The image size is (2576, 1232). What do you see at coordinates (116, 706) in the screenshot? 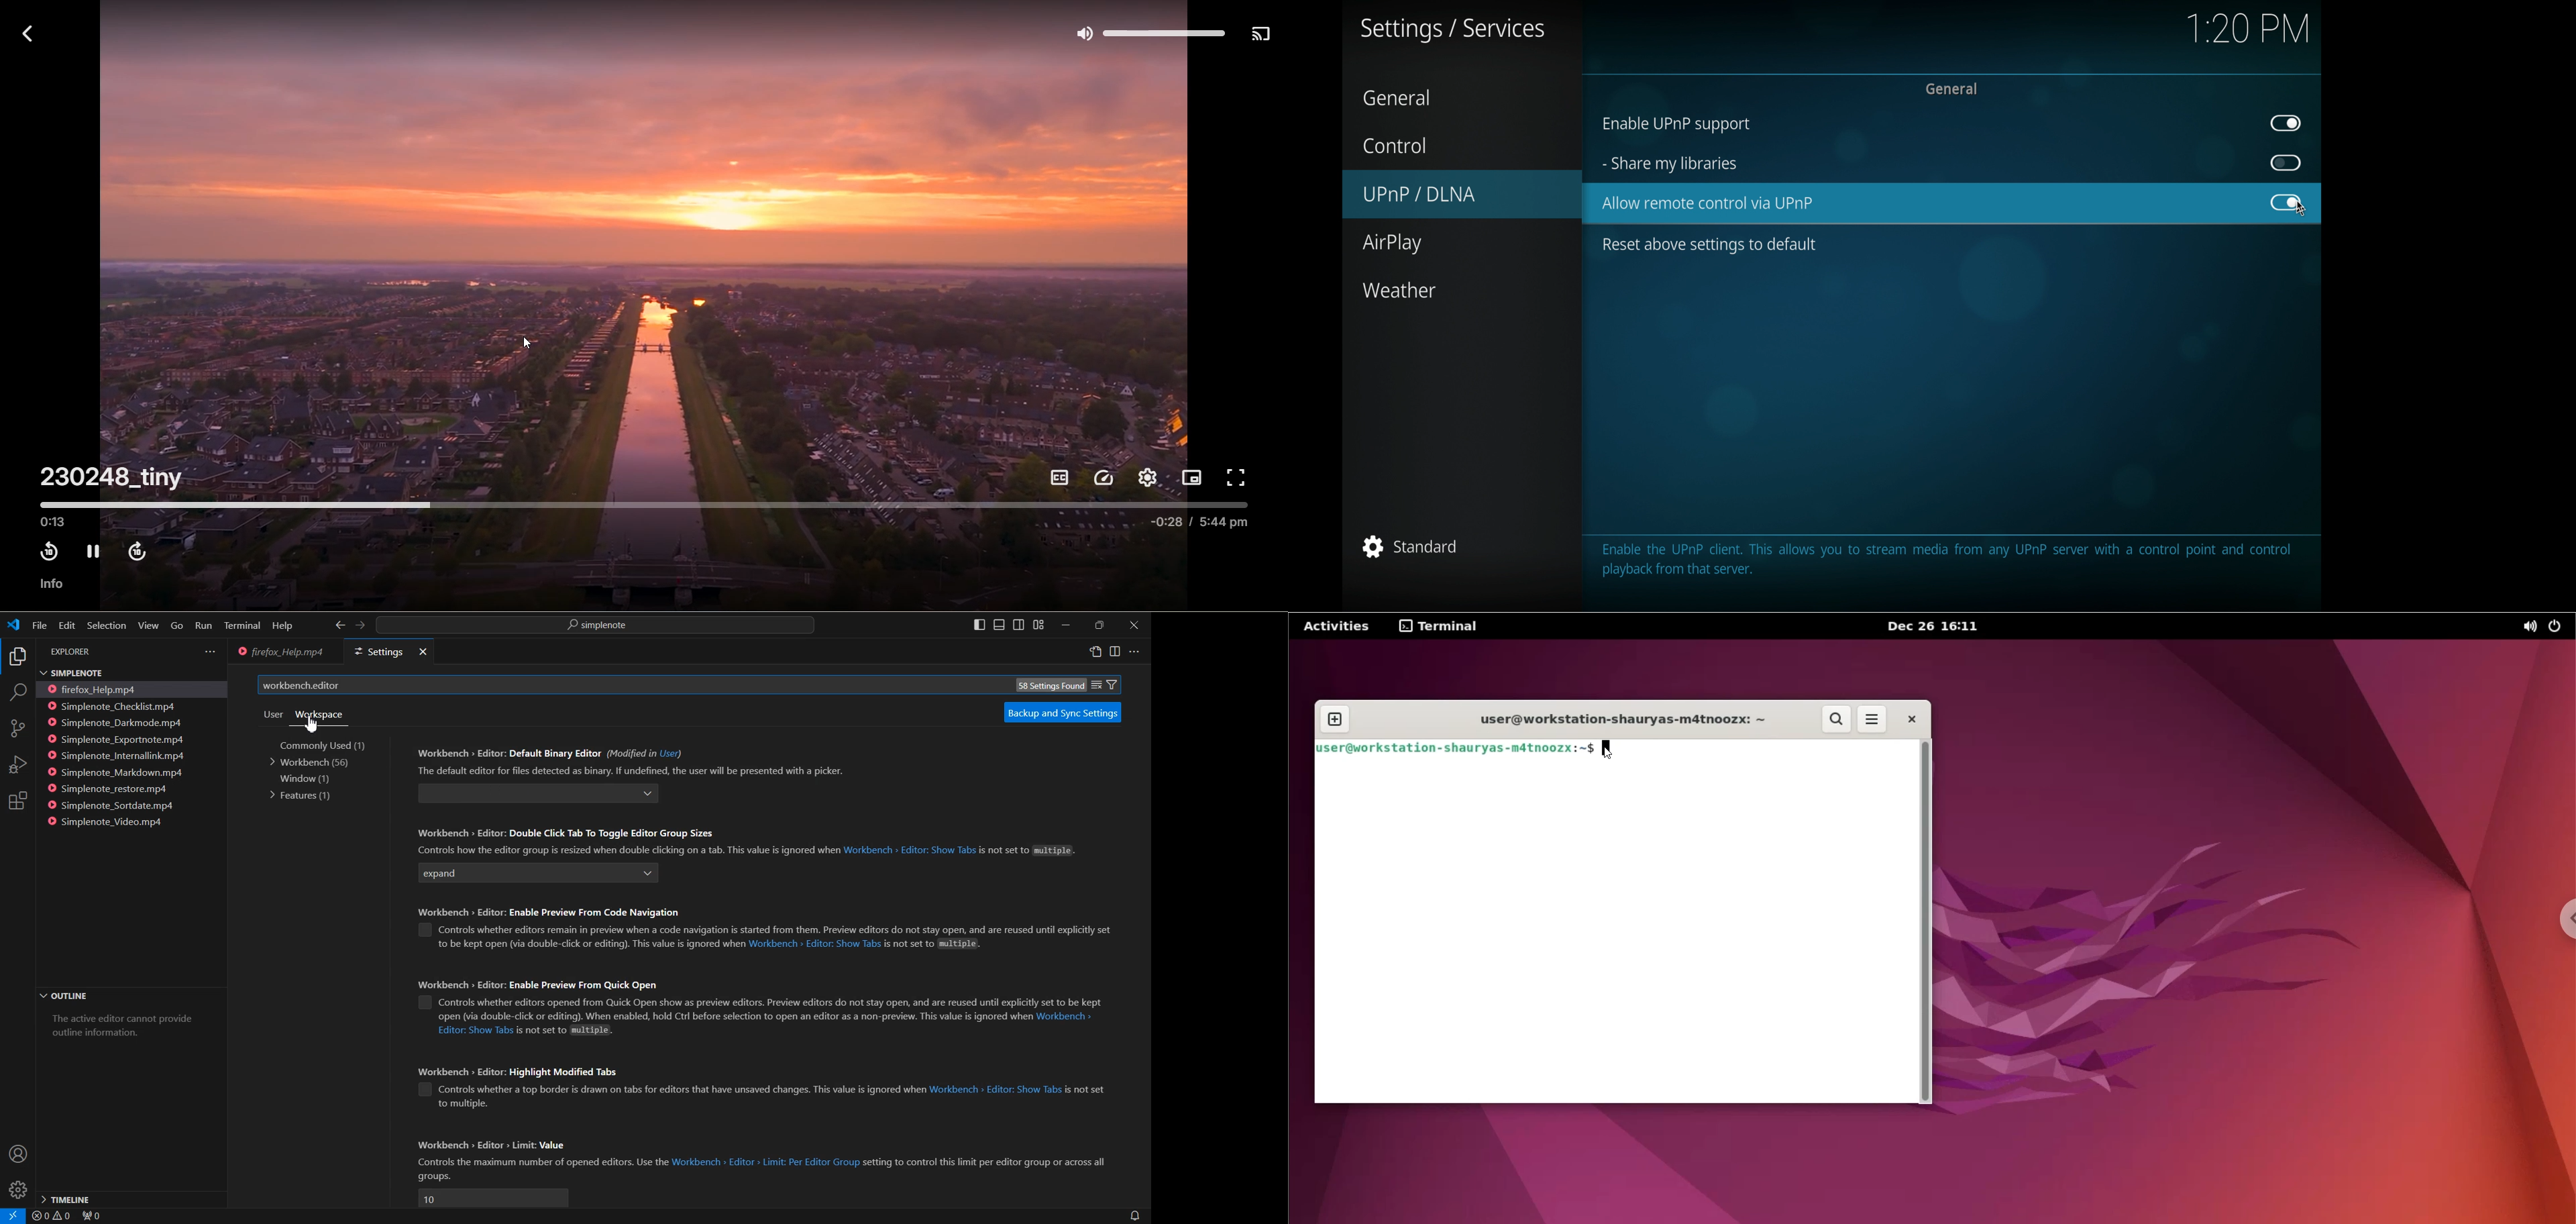
I see `Simplenote_Checklist.mp4` at bounding box center [116, 706].